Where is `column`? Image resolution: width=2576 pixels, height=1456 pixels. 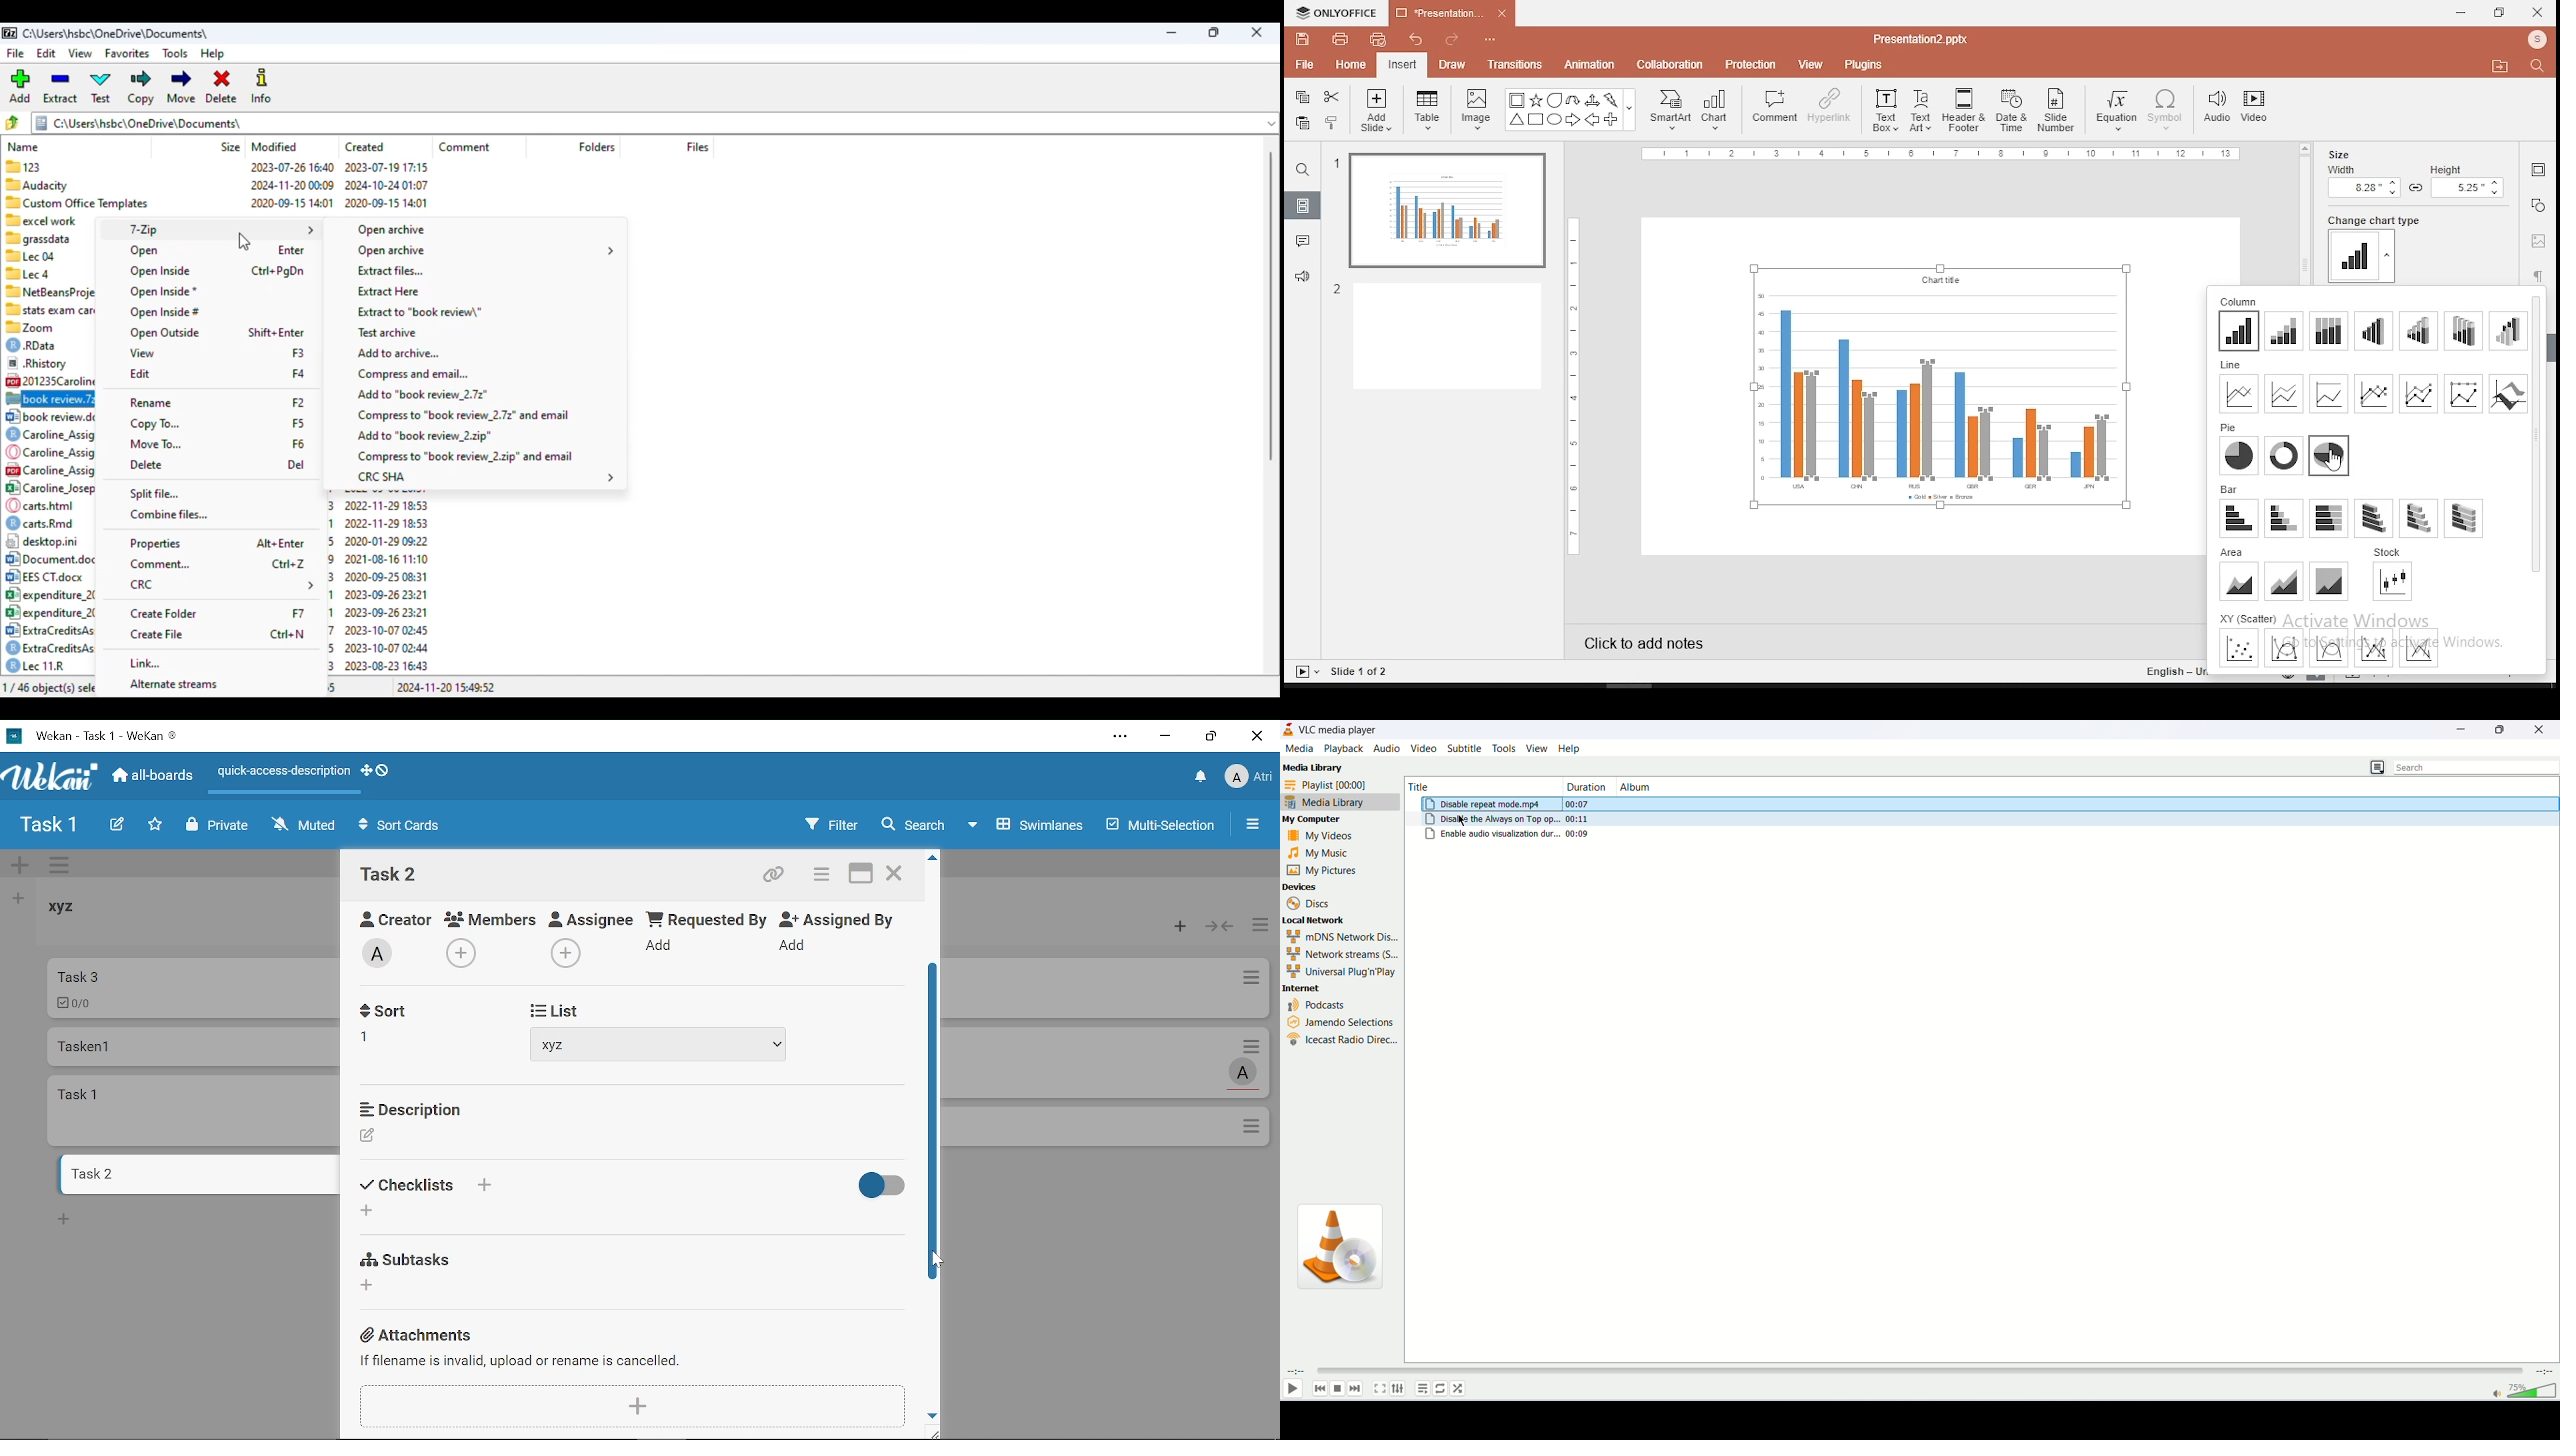
column is located at coordinates (2240, 301).